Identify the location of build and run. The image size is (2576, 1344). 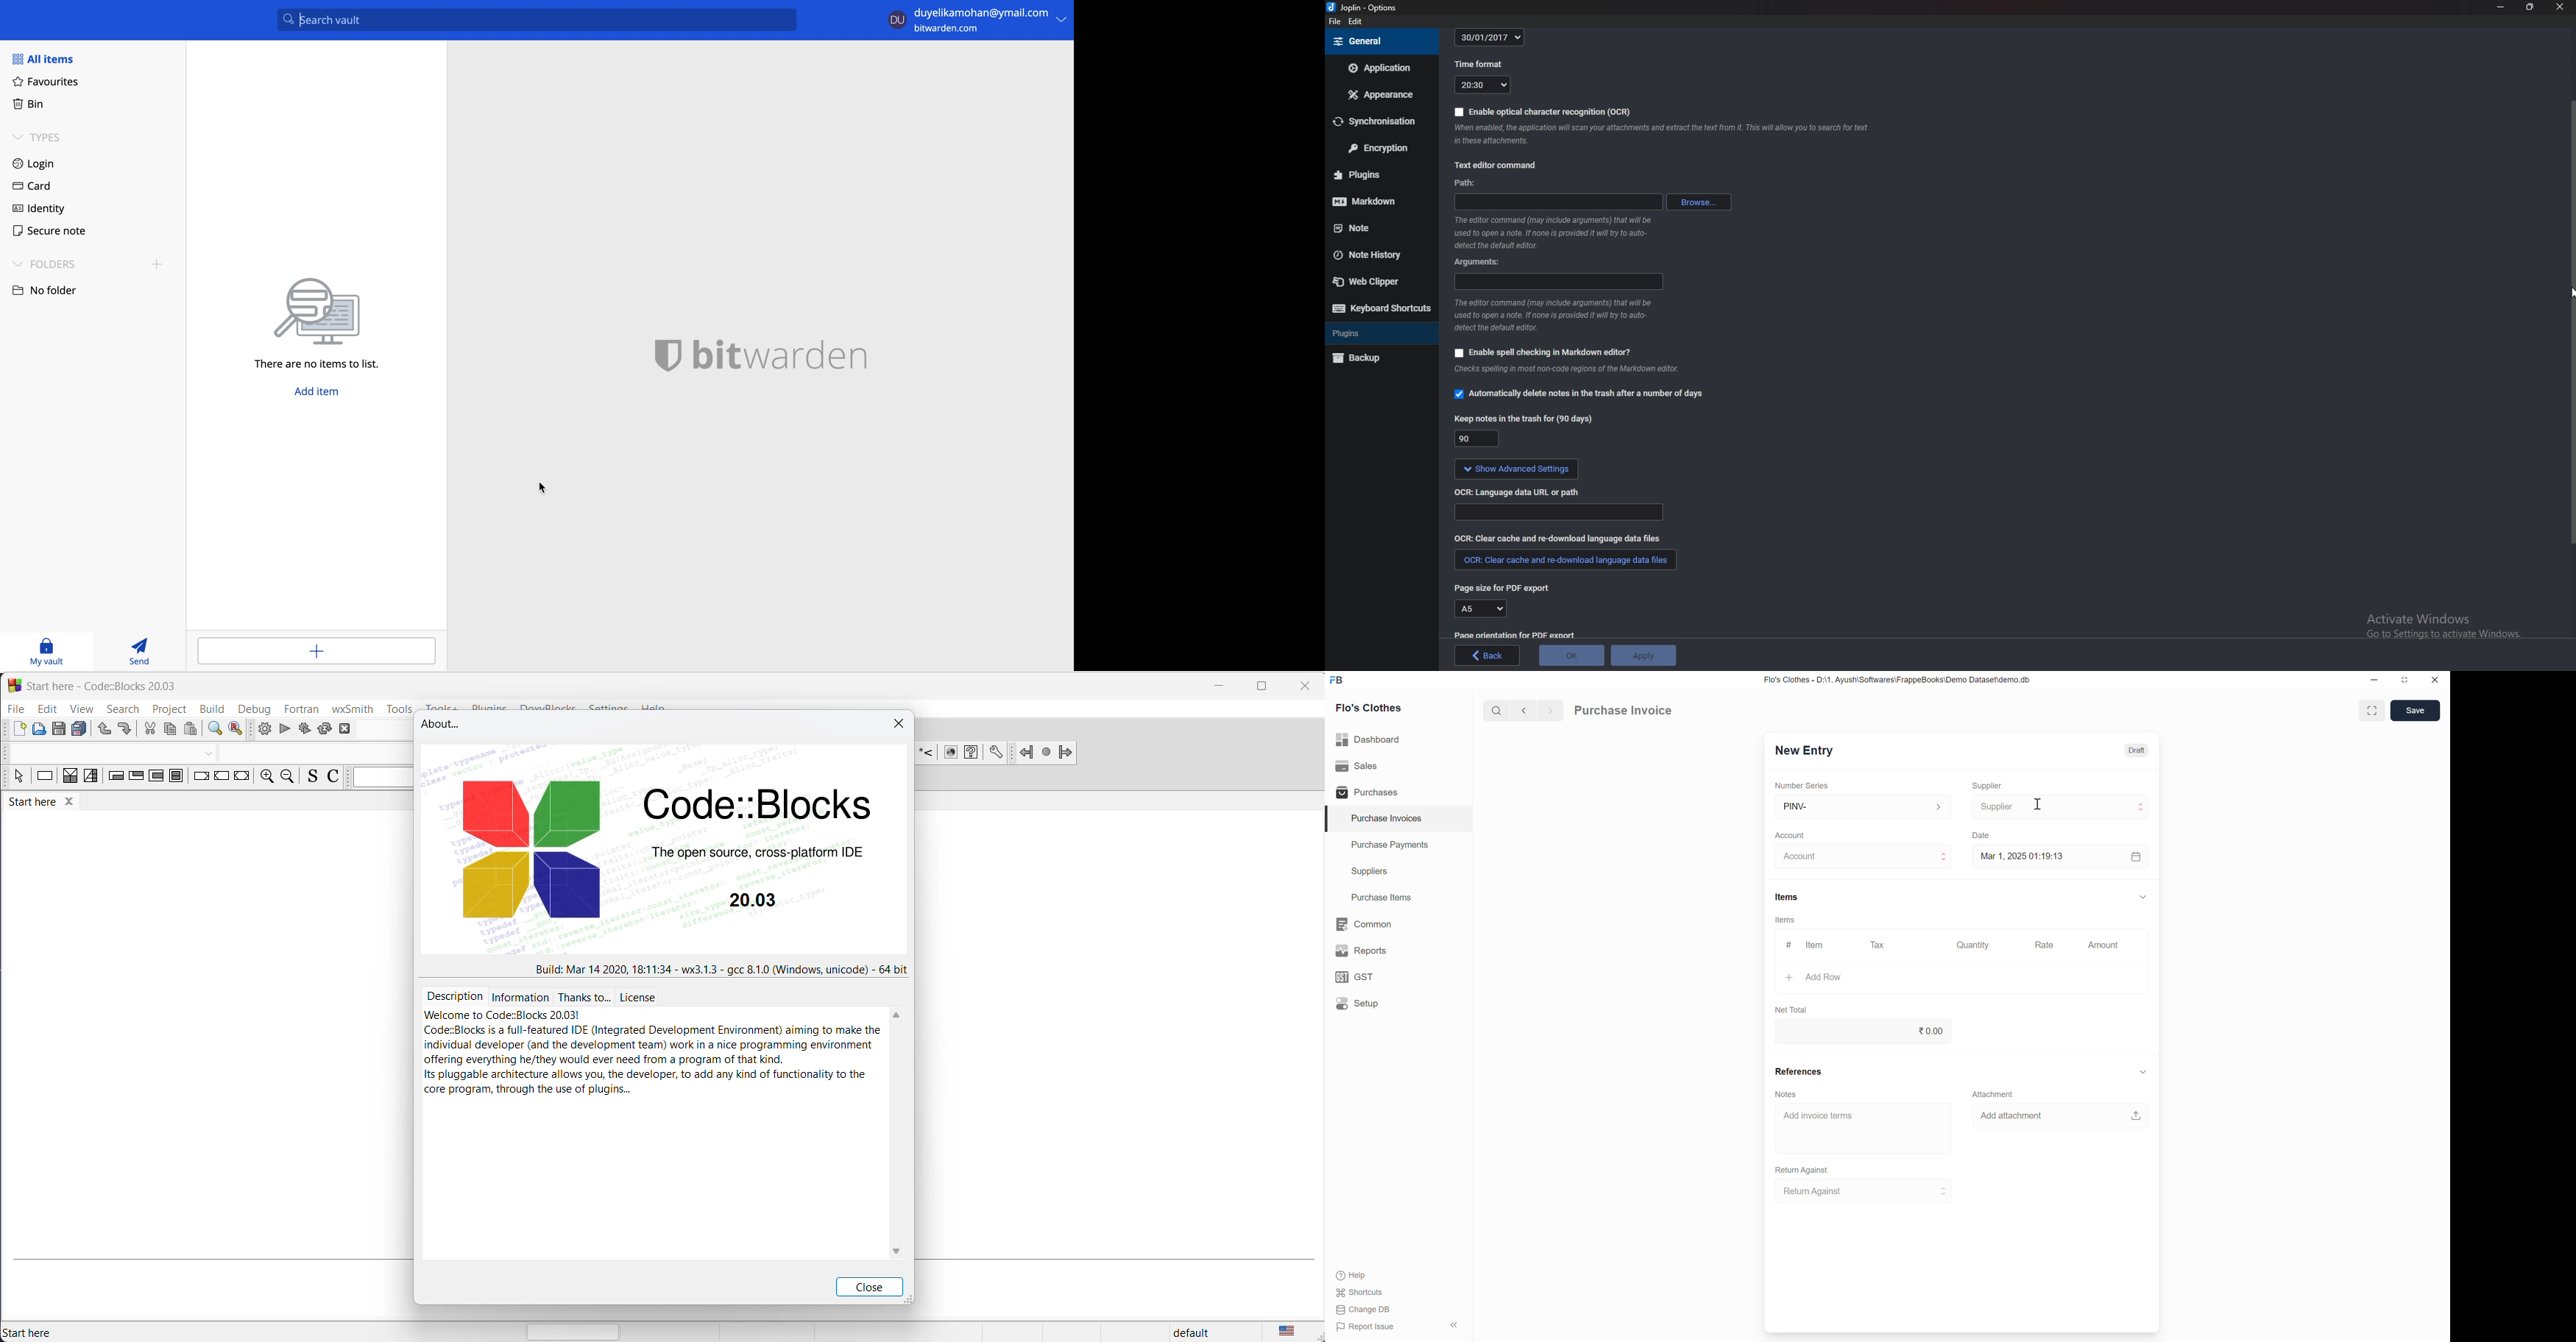
(302, 730).